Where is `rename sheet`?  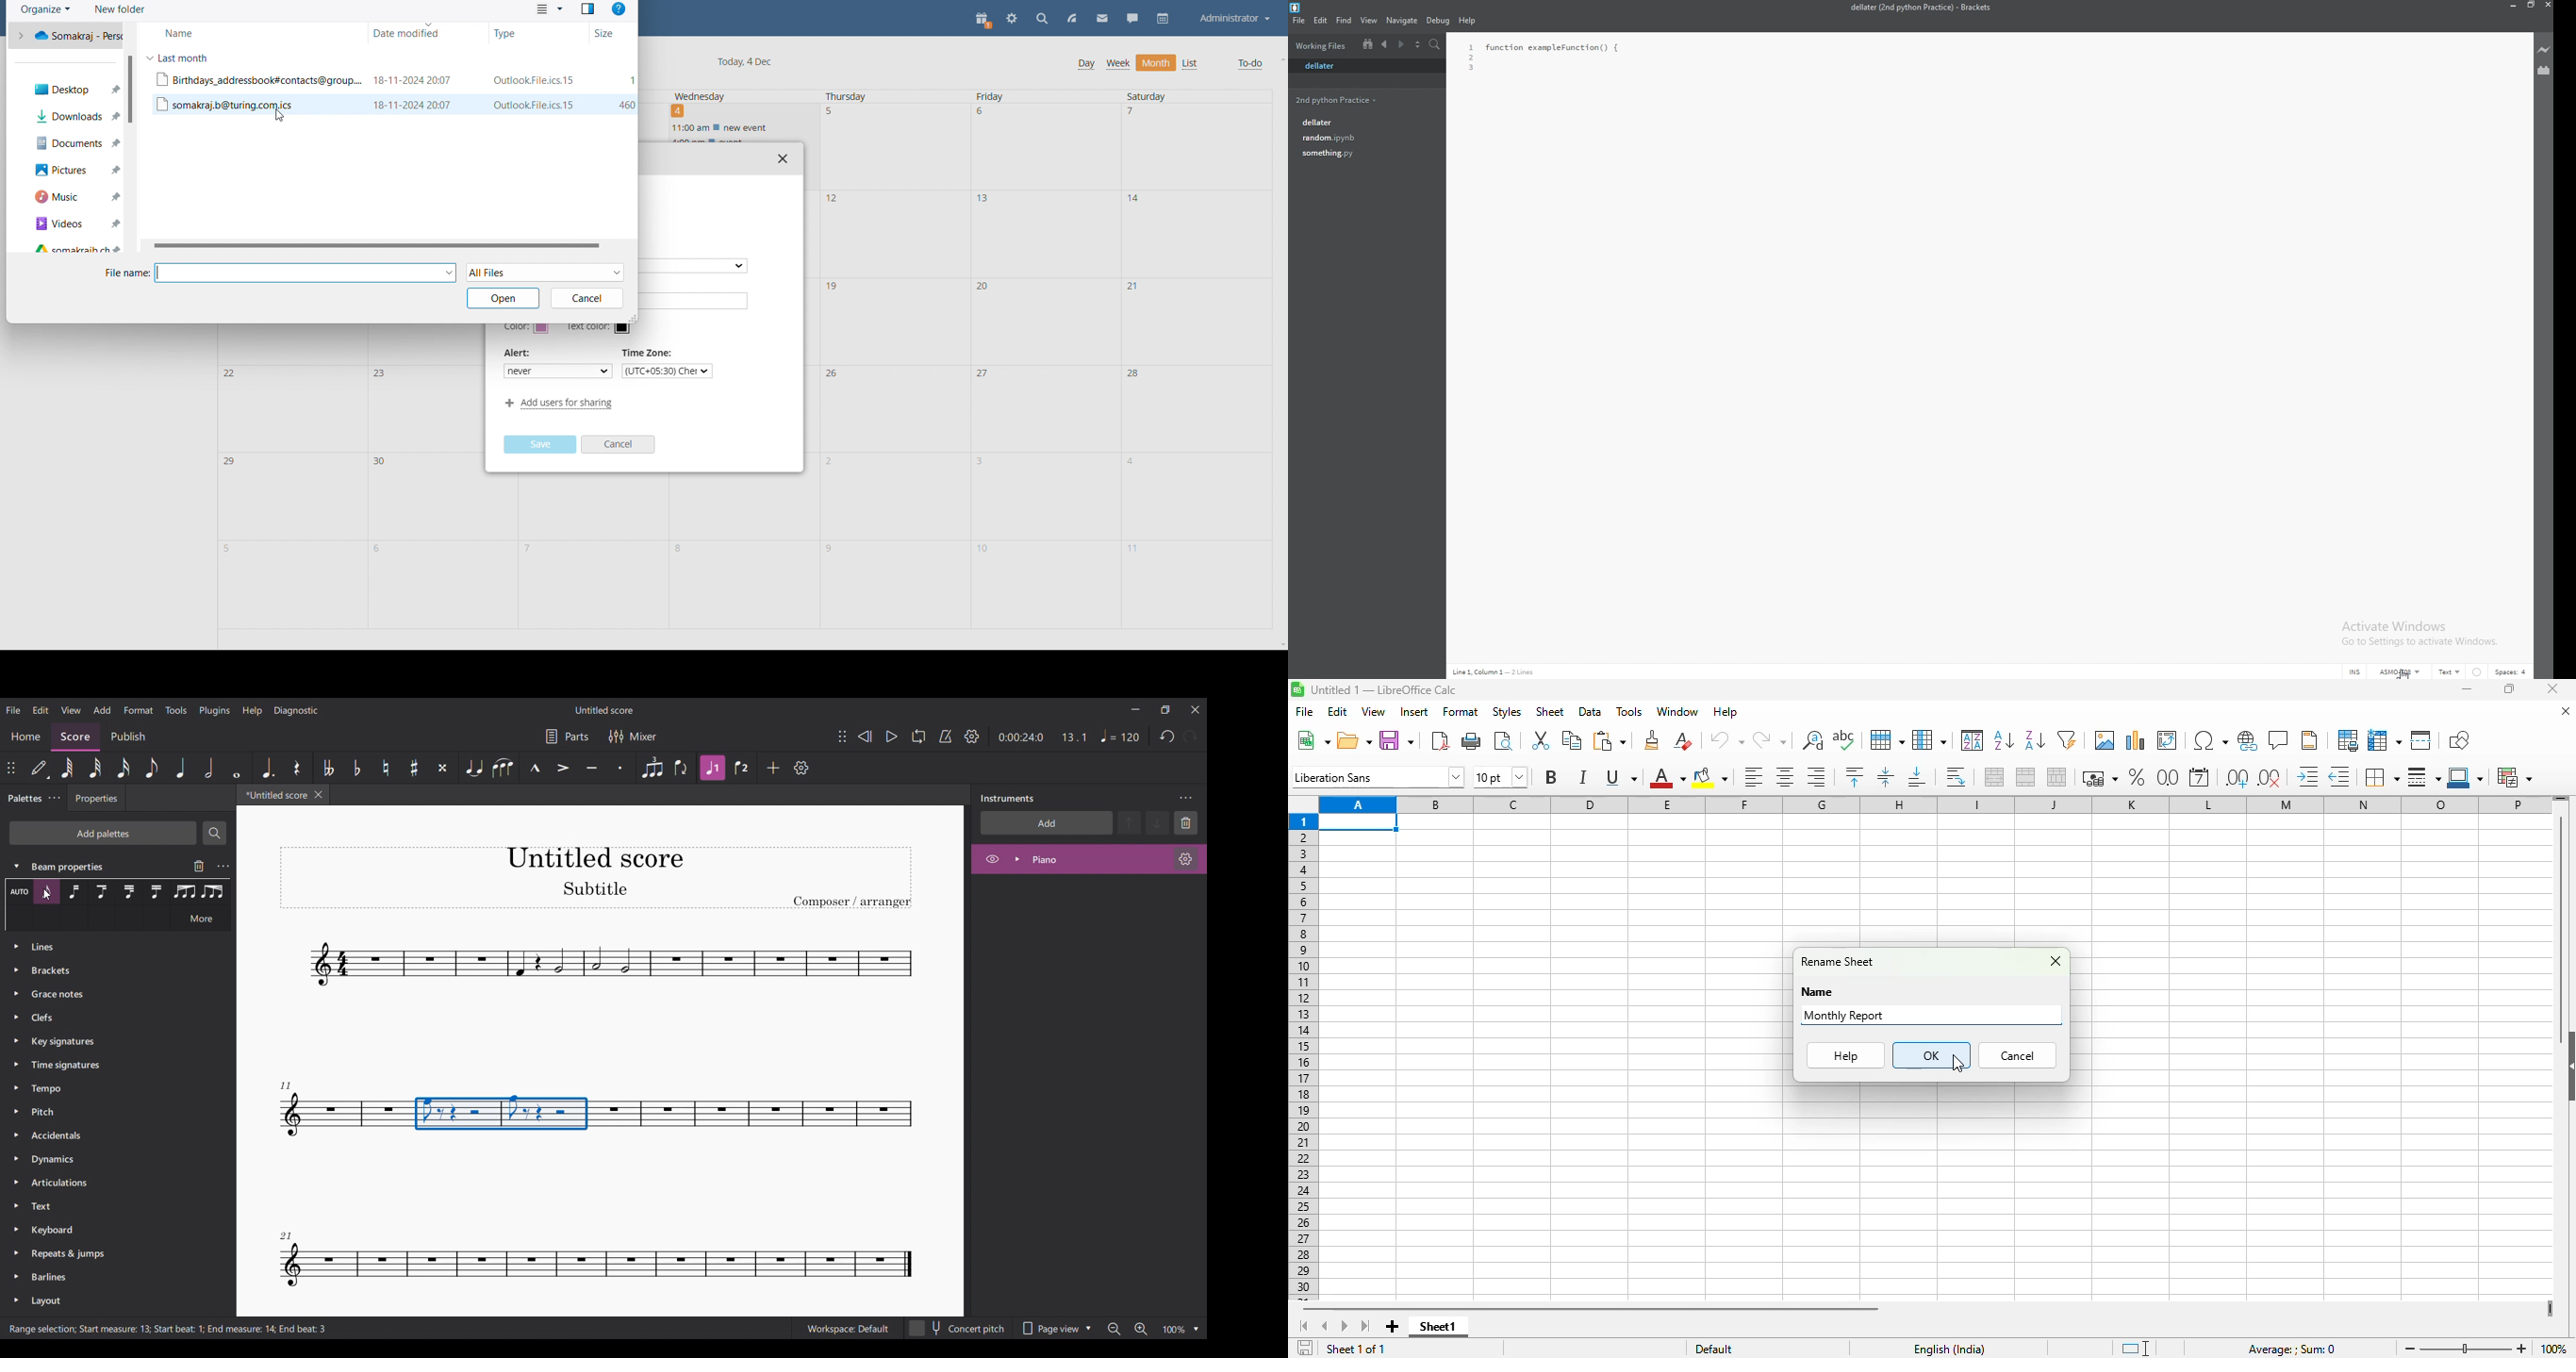
rename sheet is located at coordinates (1837, 961).